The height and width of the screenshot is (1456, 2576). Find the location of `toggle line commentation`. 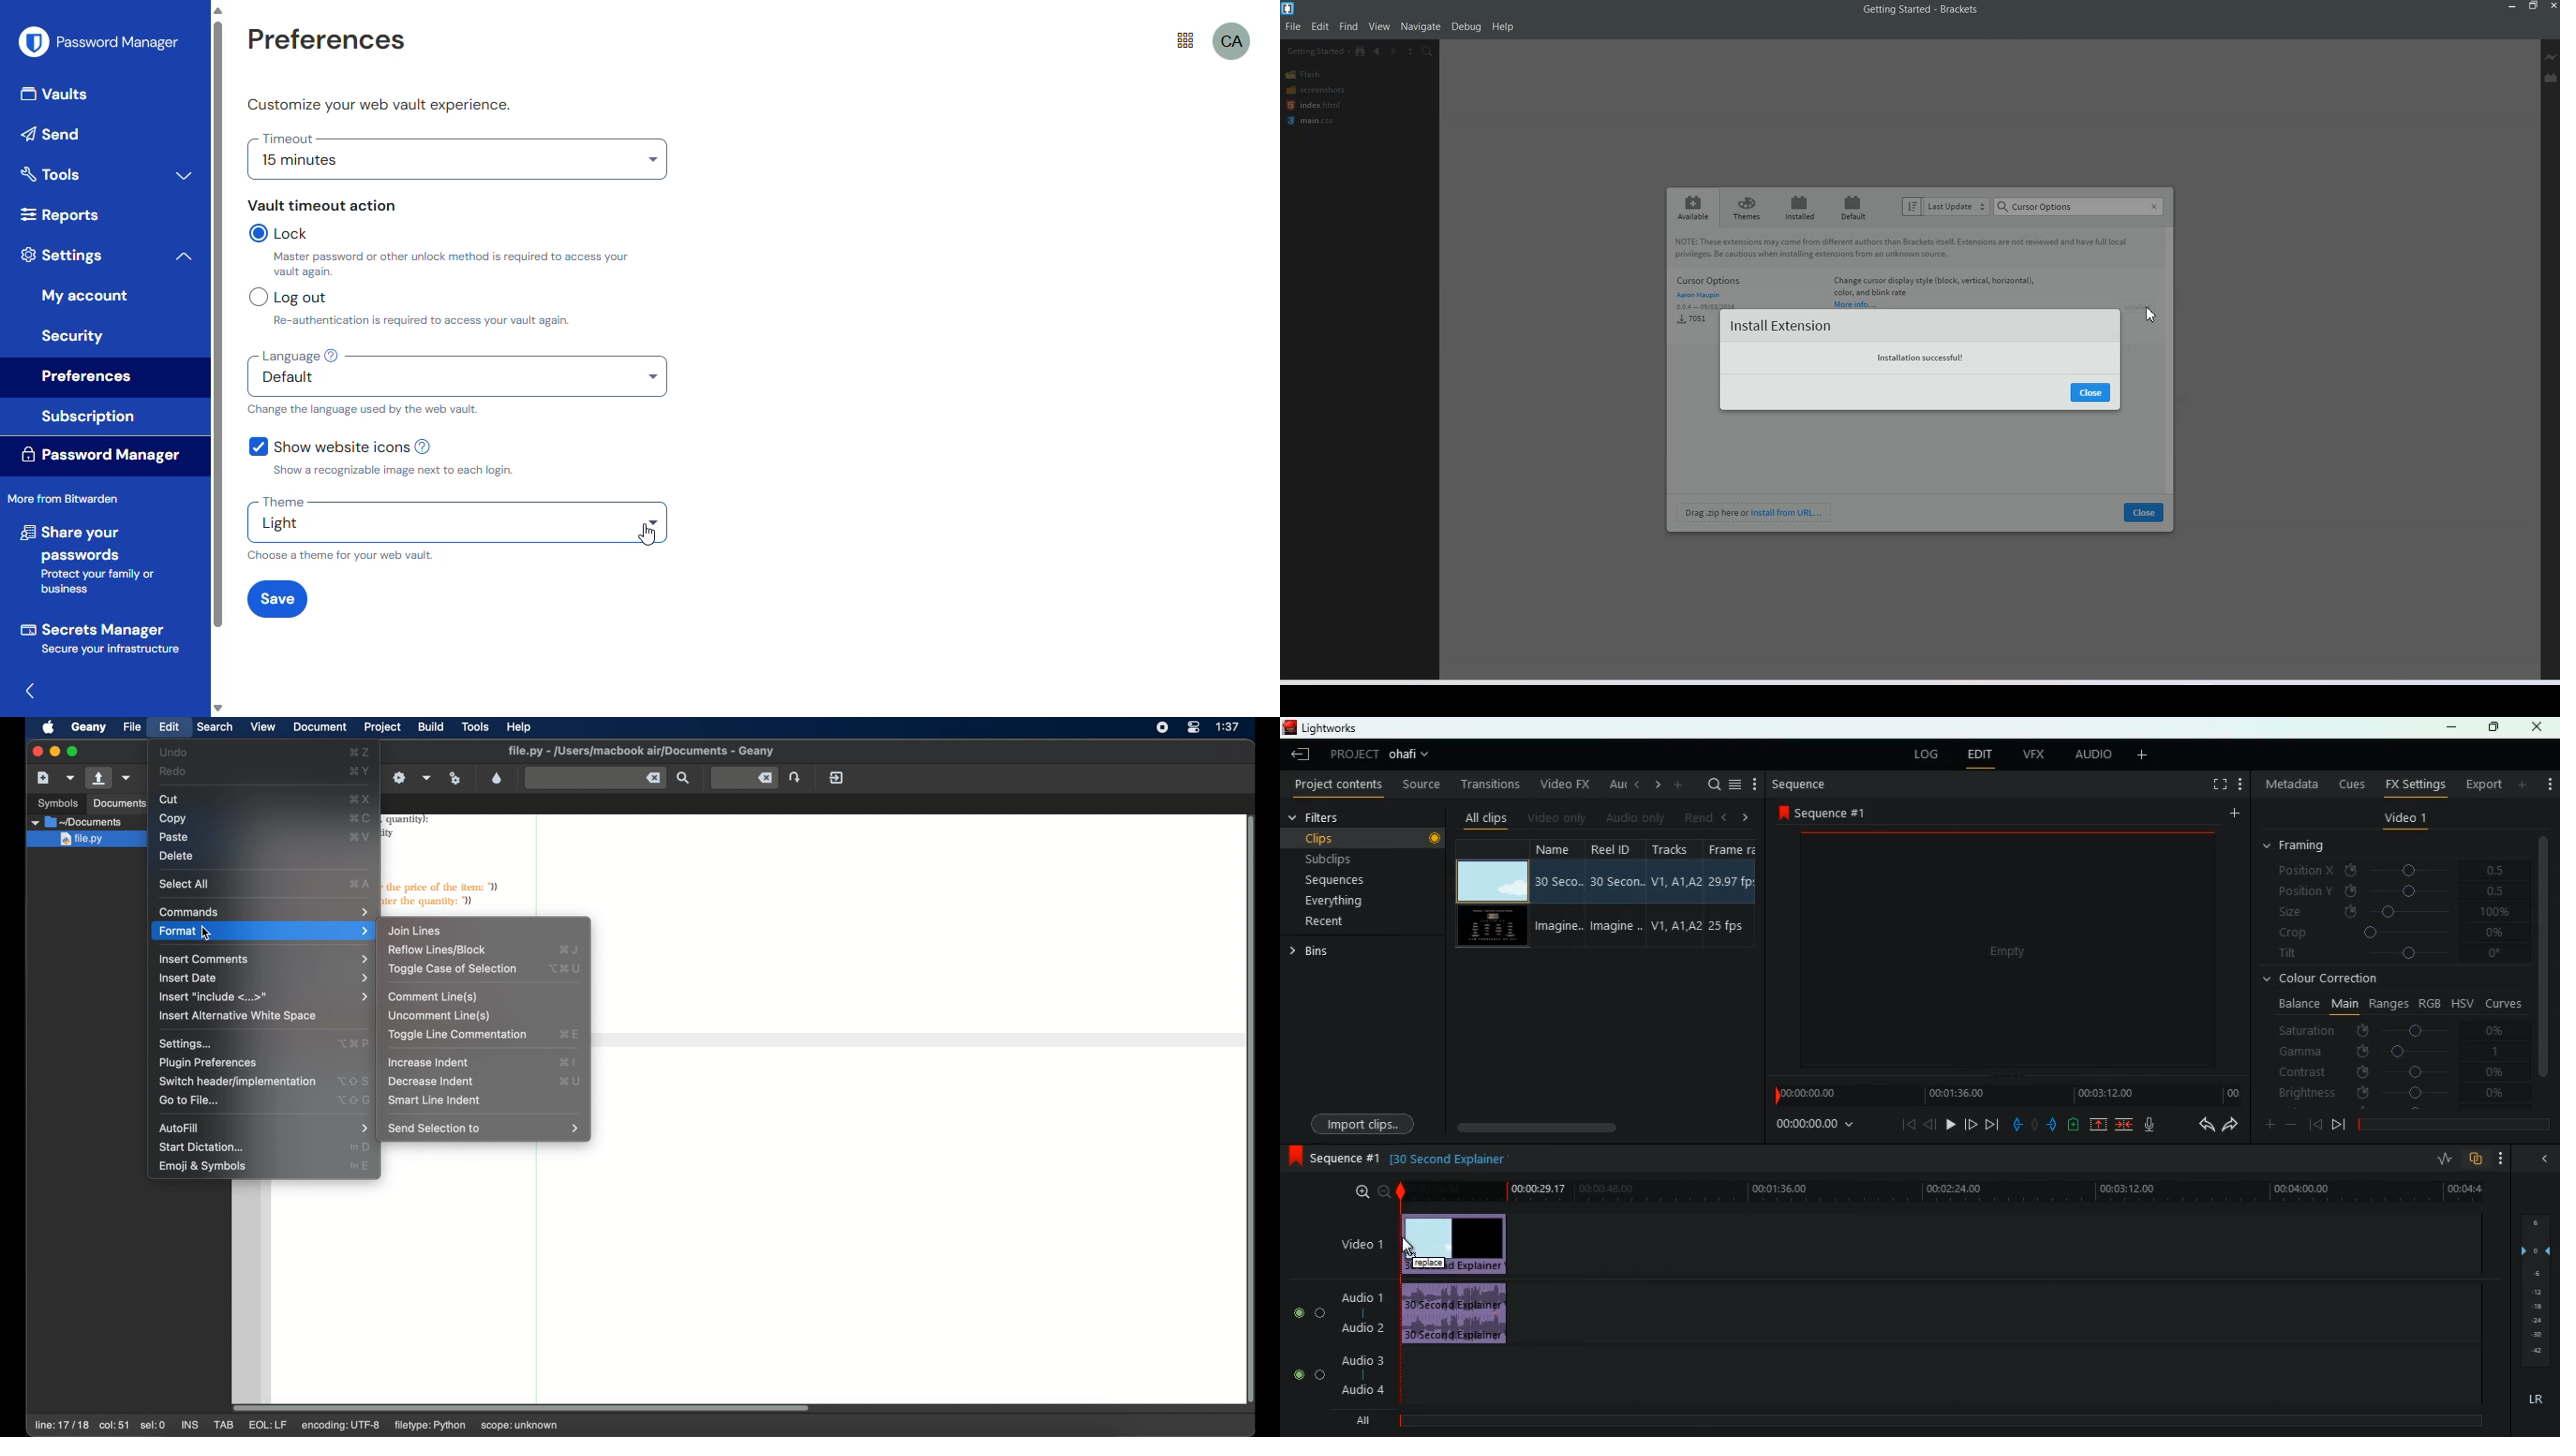

toggle line commentation is located at coordinates (457, 1035).